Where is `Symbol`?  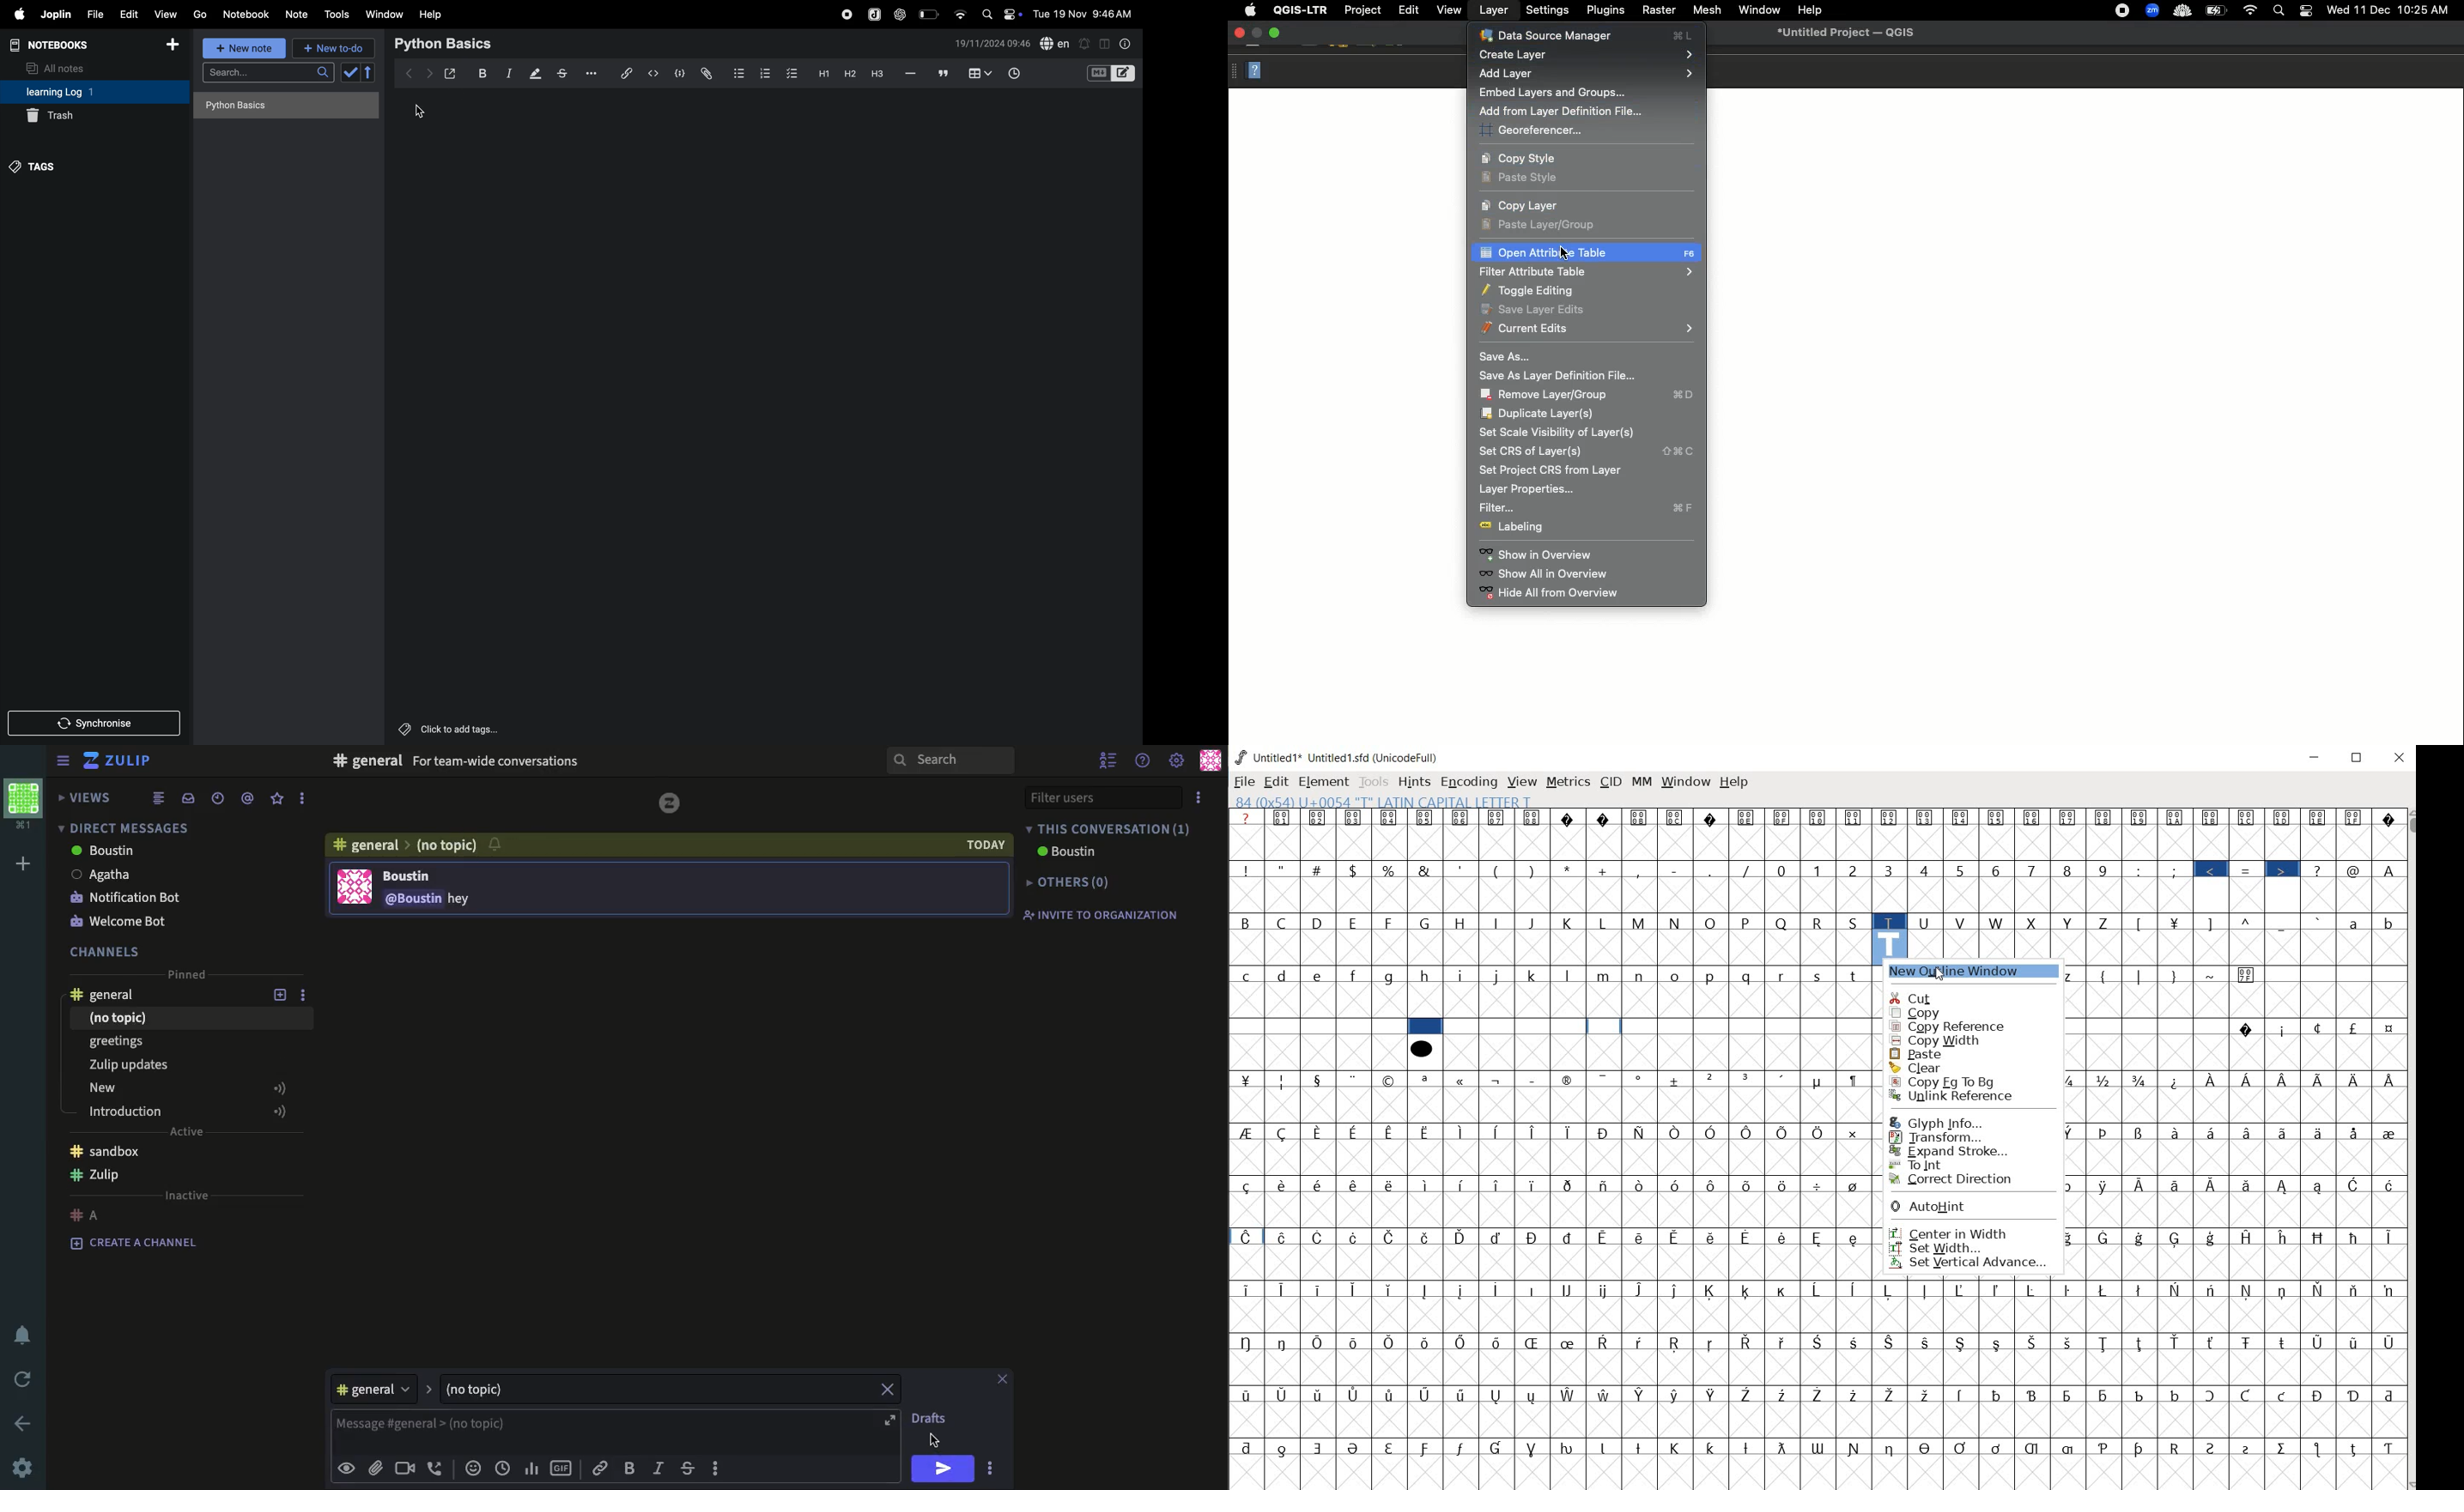 Symbol is located at coordinates (2107, 1238).